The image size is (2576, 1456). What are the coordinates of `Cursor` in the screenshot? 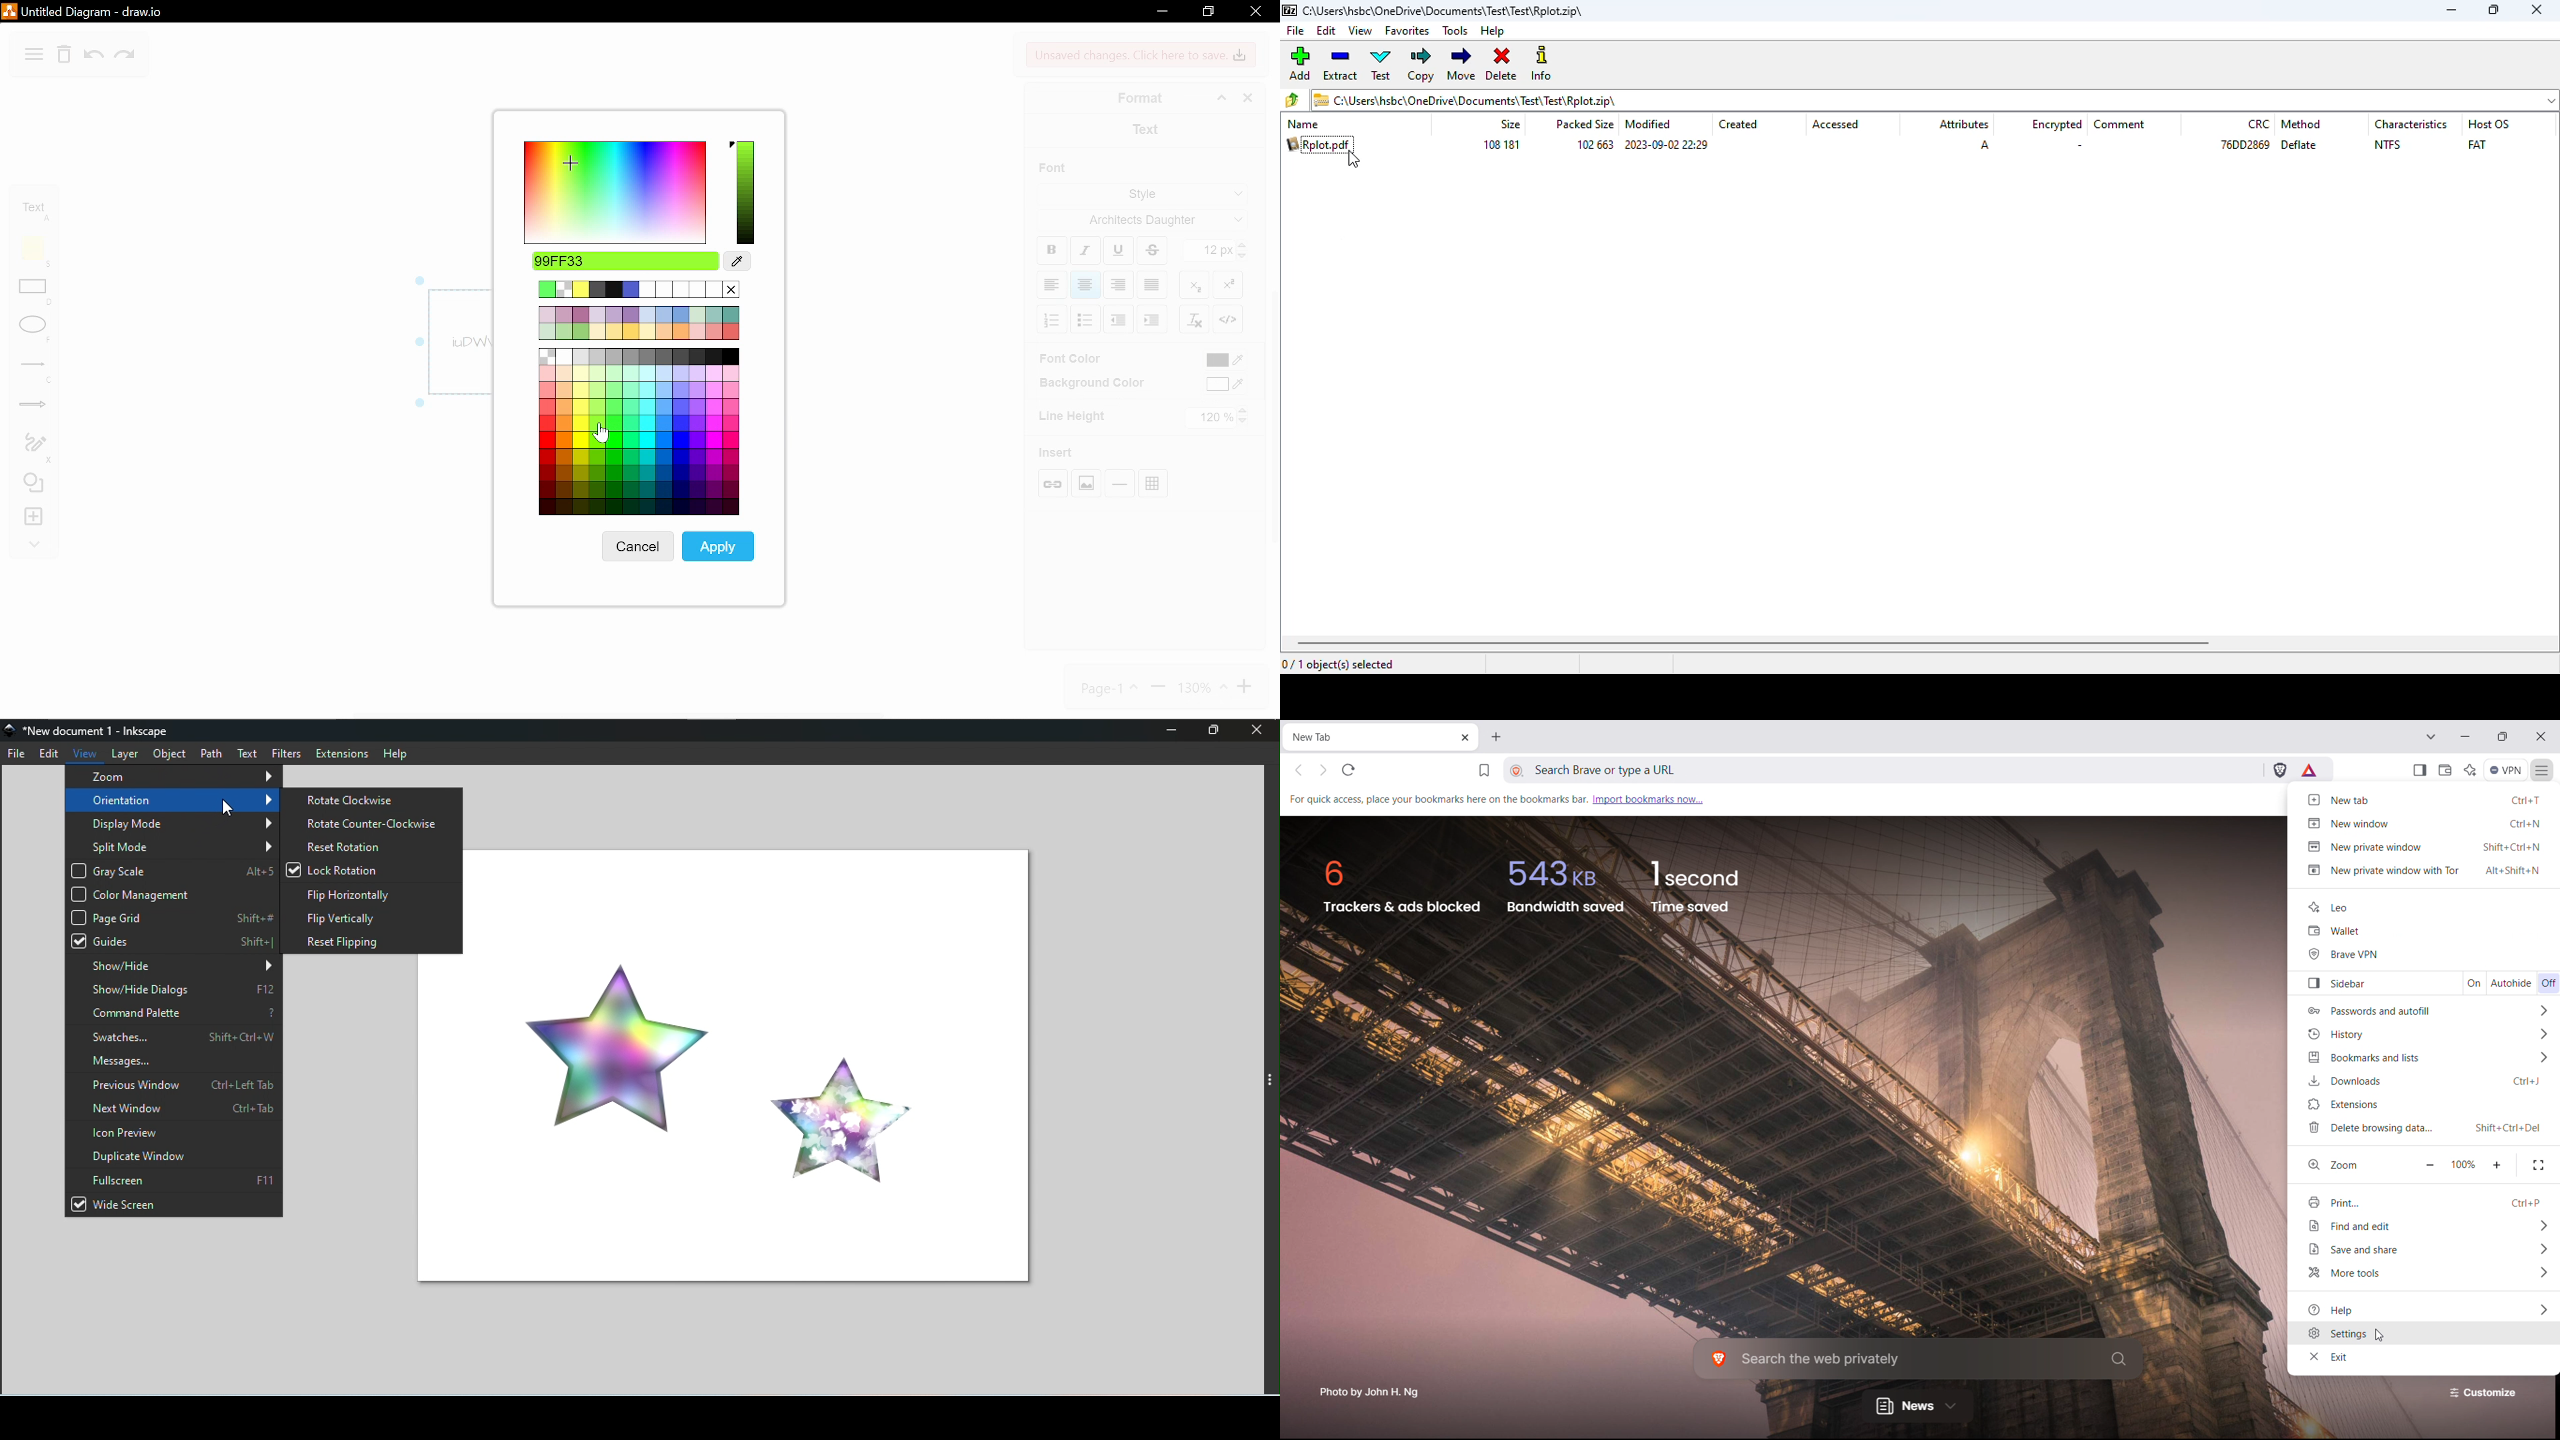 It's located at (1222, 392).